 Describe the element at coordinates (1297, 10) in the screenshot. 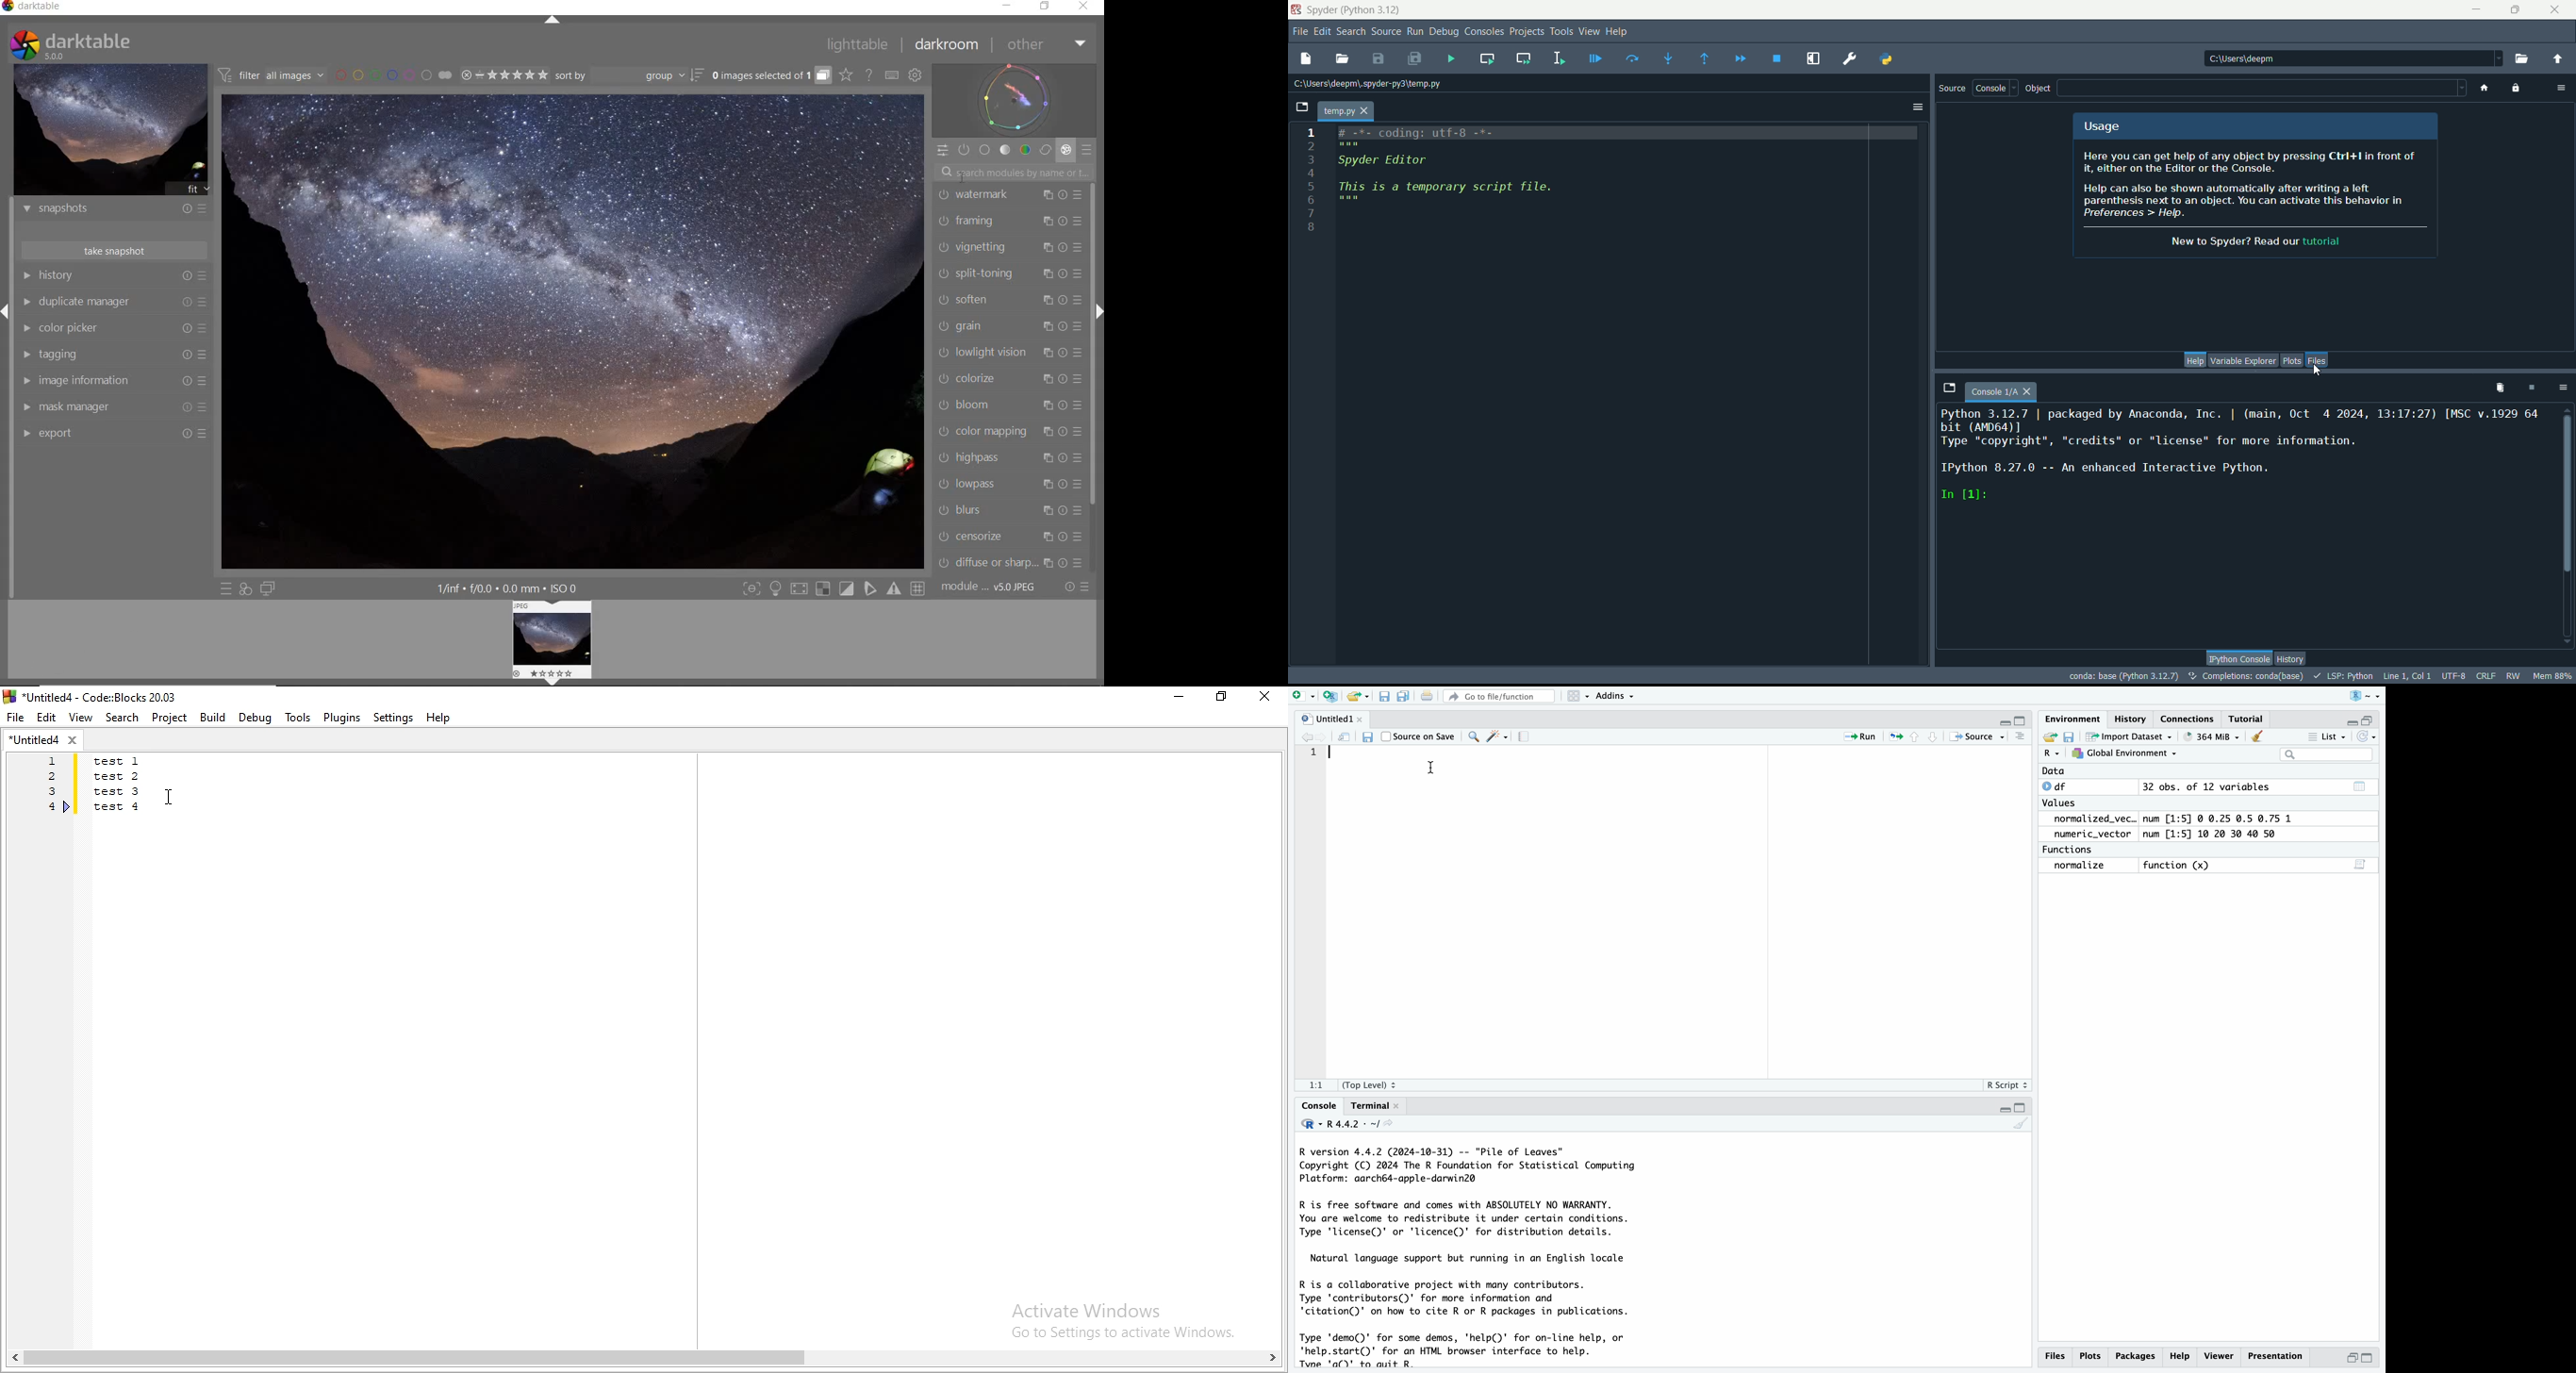

I see `logo` at that location.